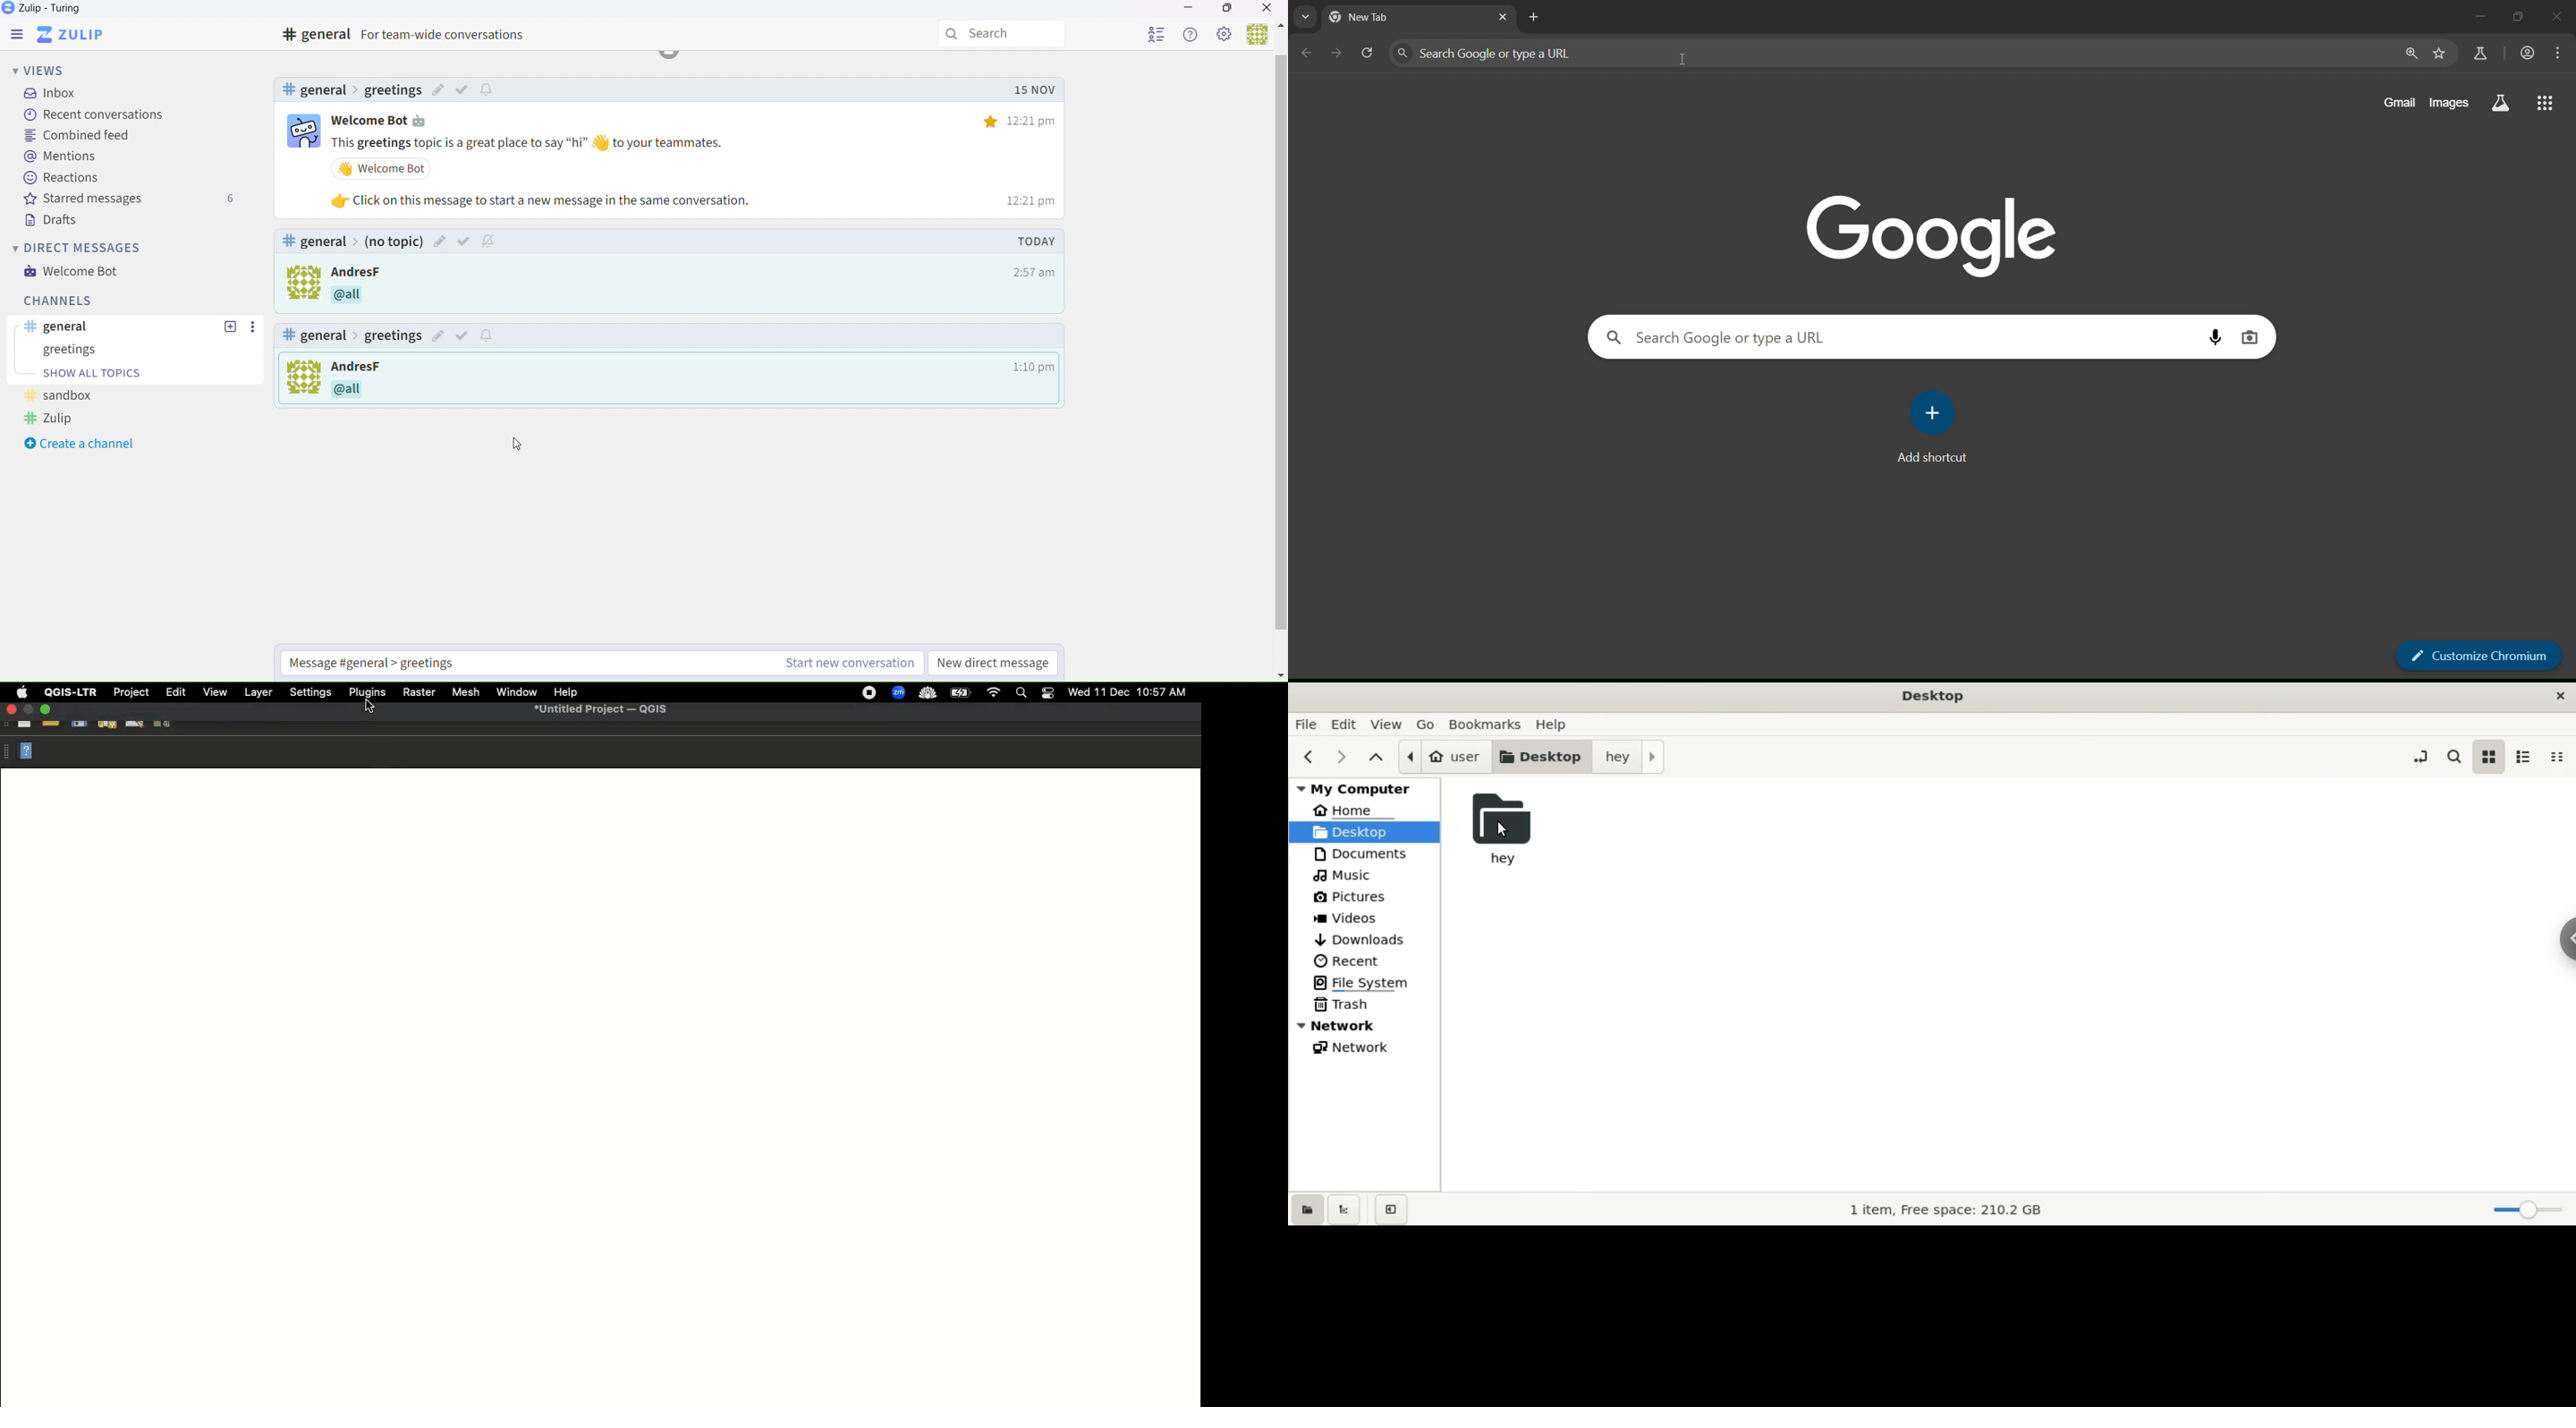  I want to click on #sandbox>Experiment, so click(348, 90).